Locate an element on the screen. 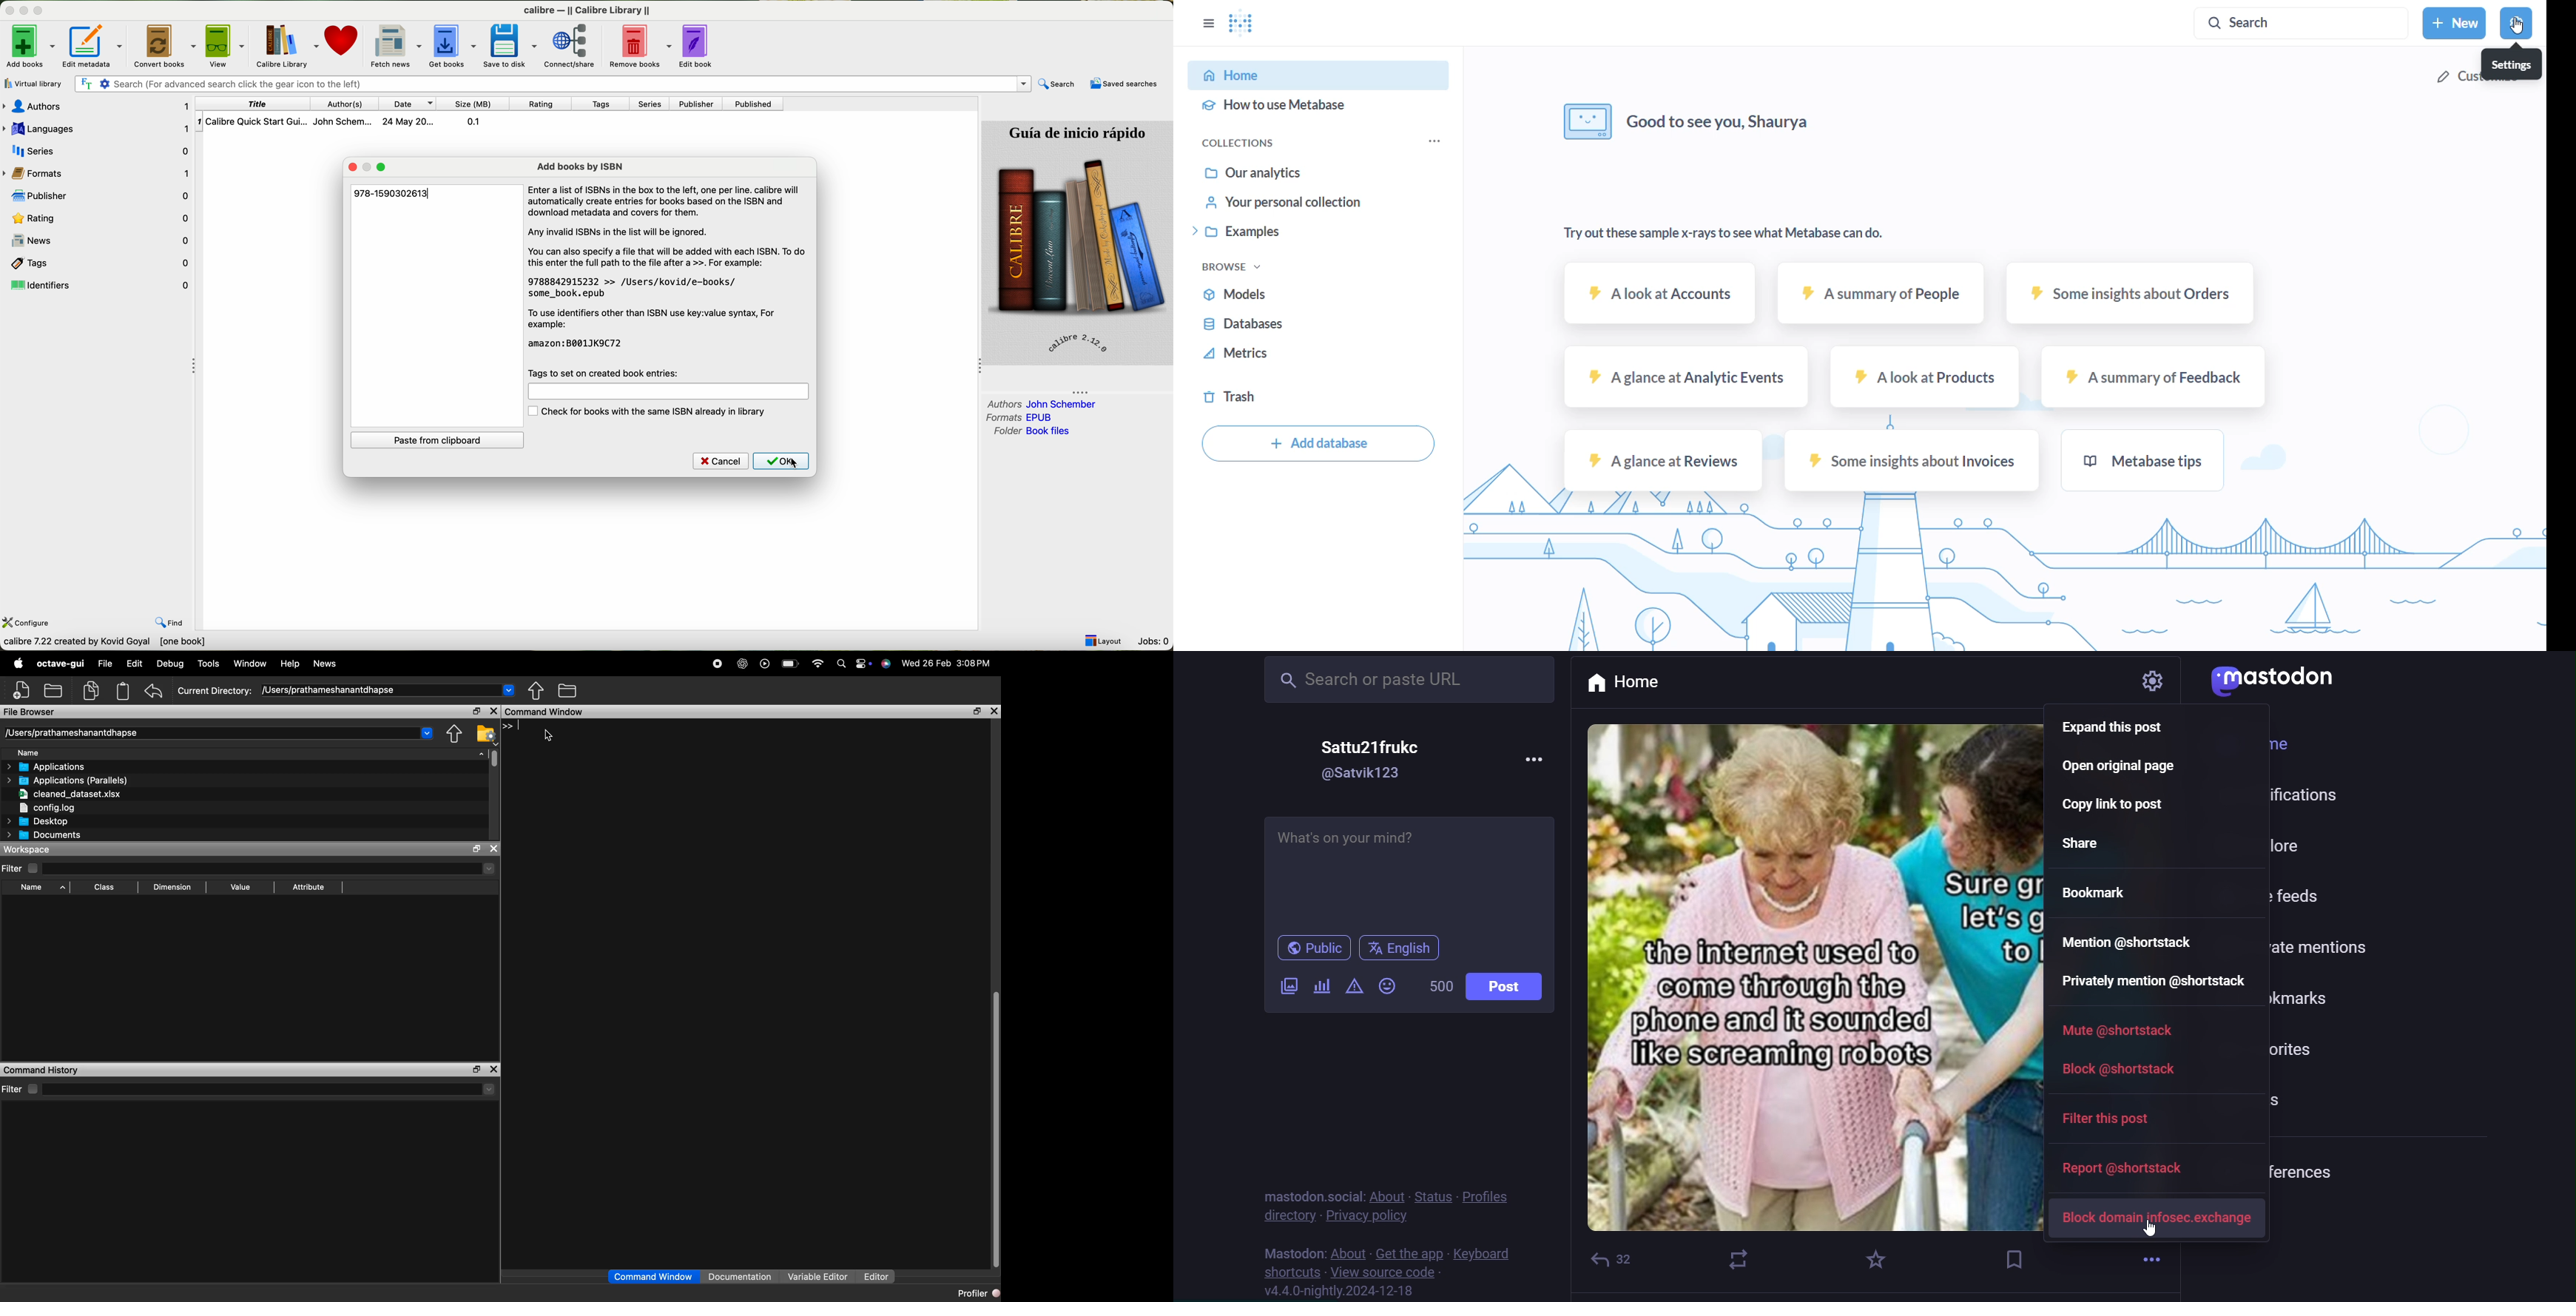 The image size is (2576, 1316). Name is located at coordinates (79, 751).